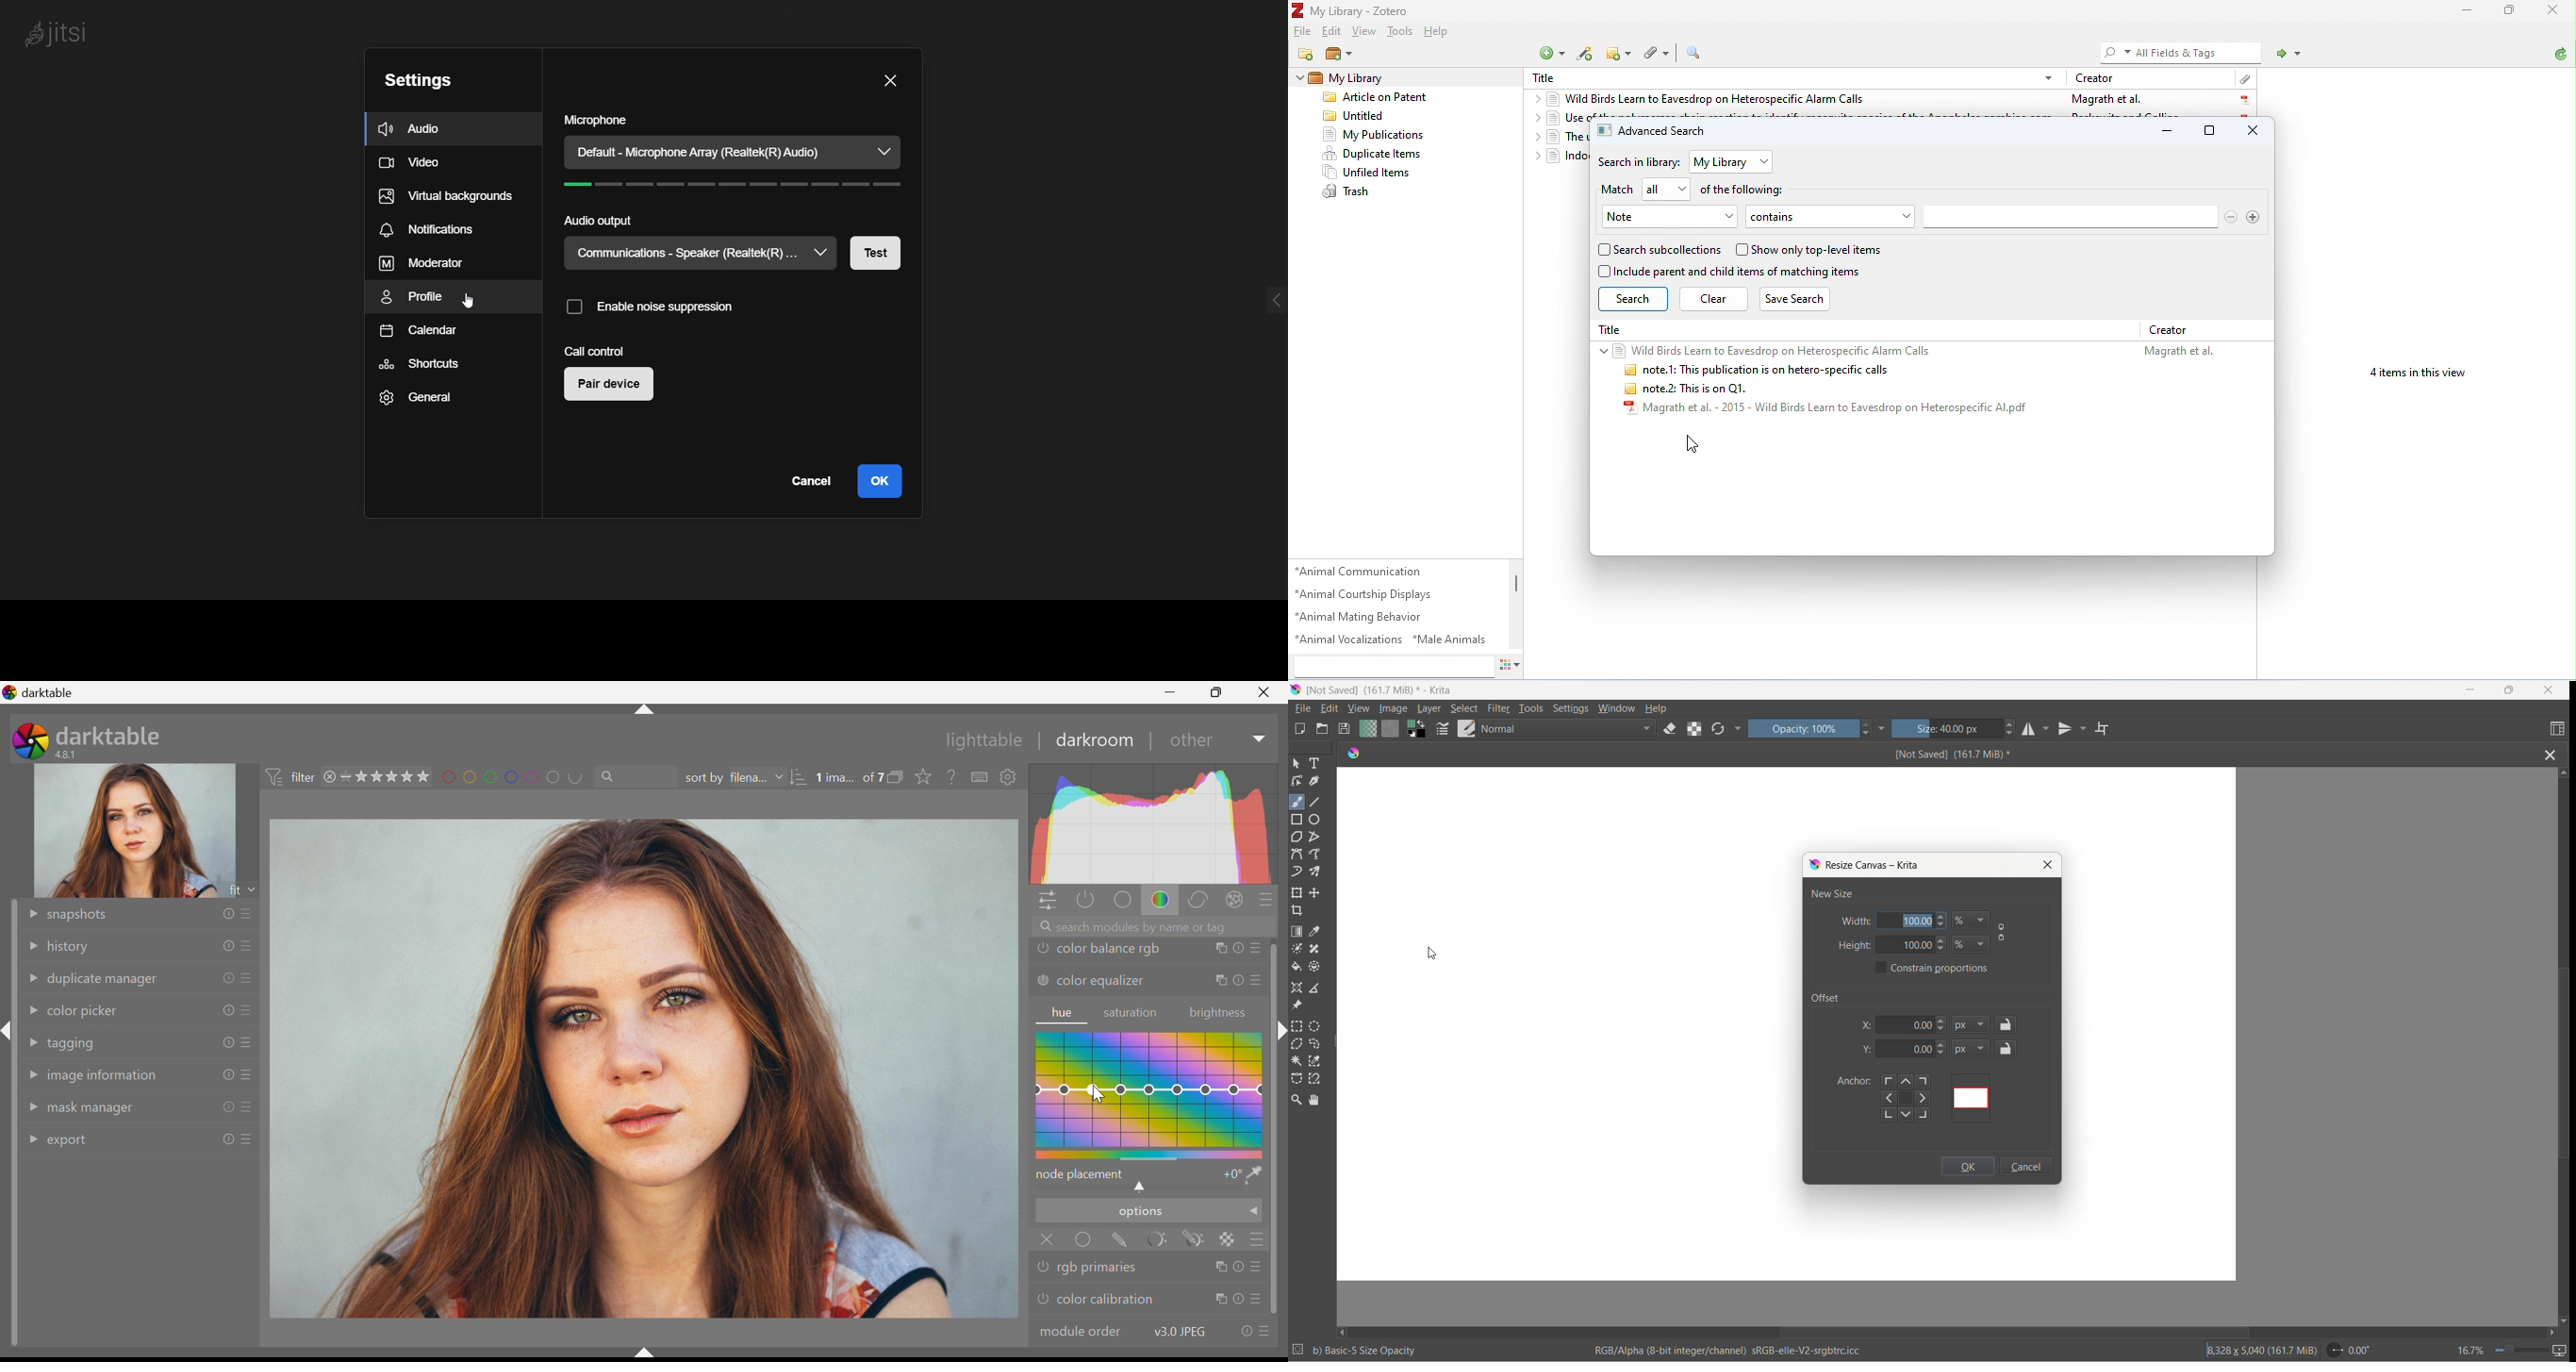 This screenshot has width=2576, height=1372. What do you see at coordinates (1943, 1044) in the screenshot?
I see `y-axis value increment` at bounding box center [1943, 1044].